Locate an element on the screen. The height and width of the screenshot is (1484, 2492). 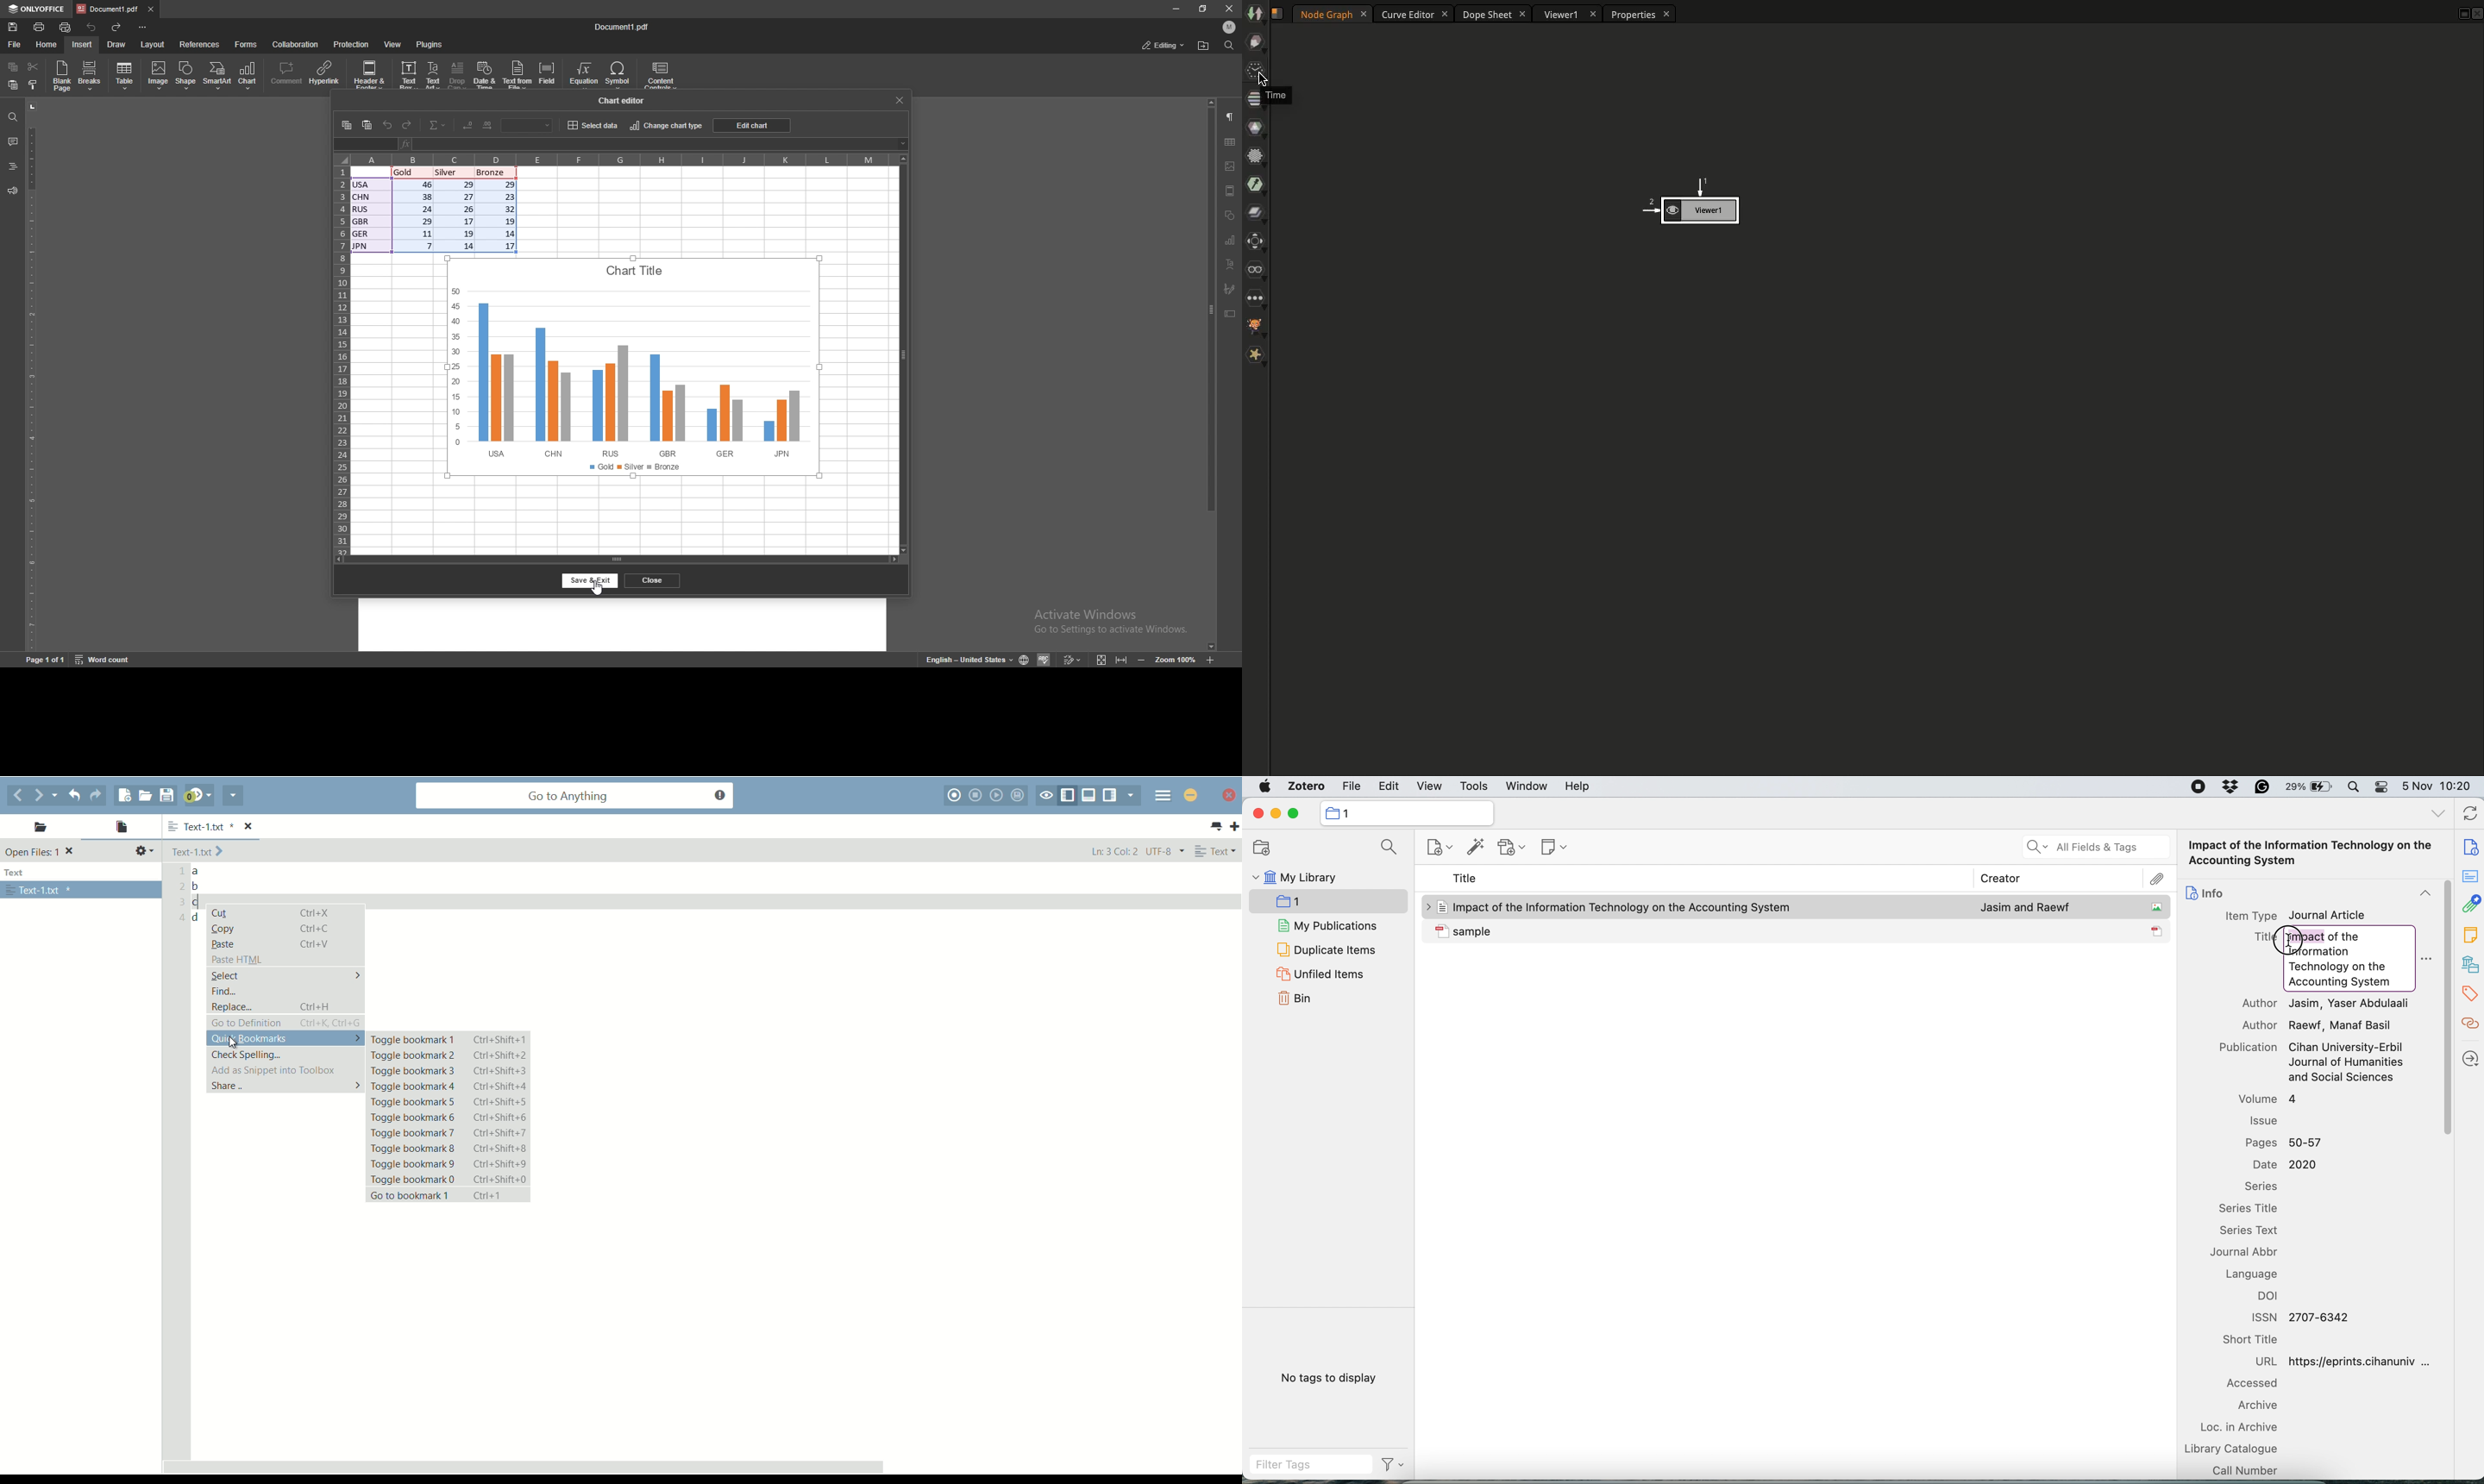
view is located at coordinates (393, 44).